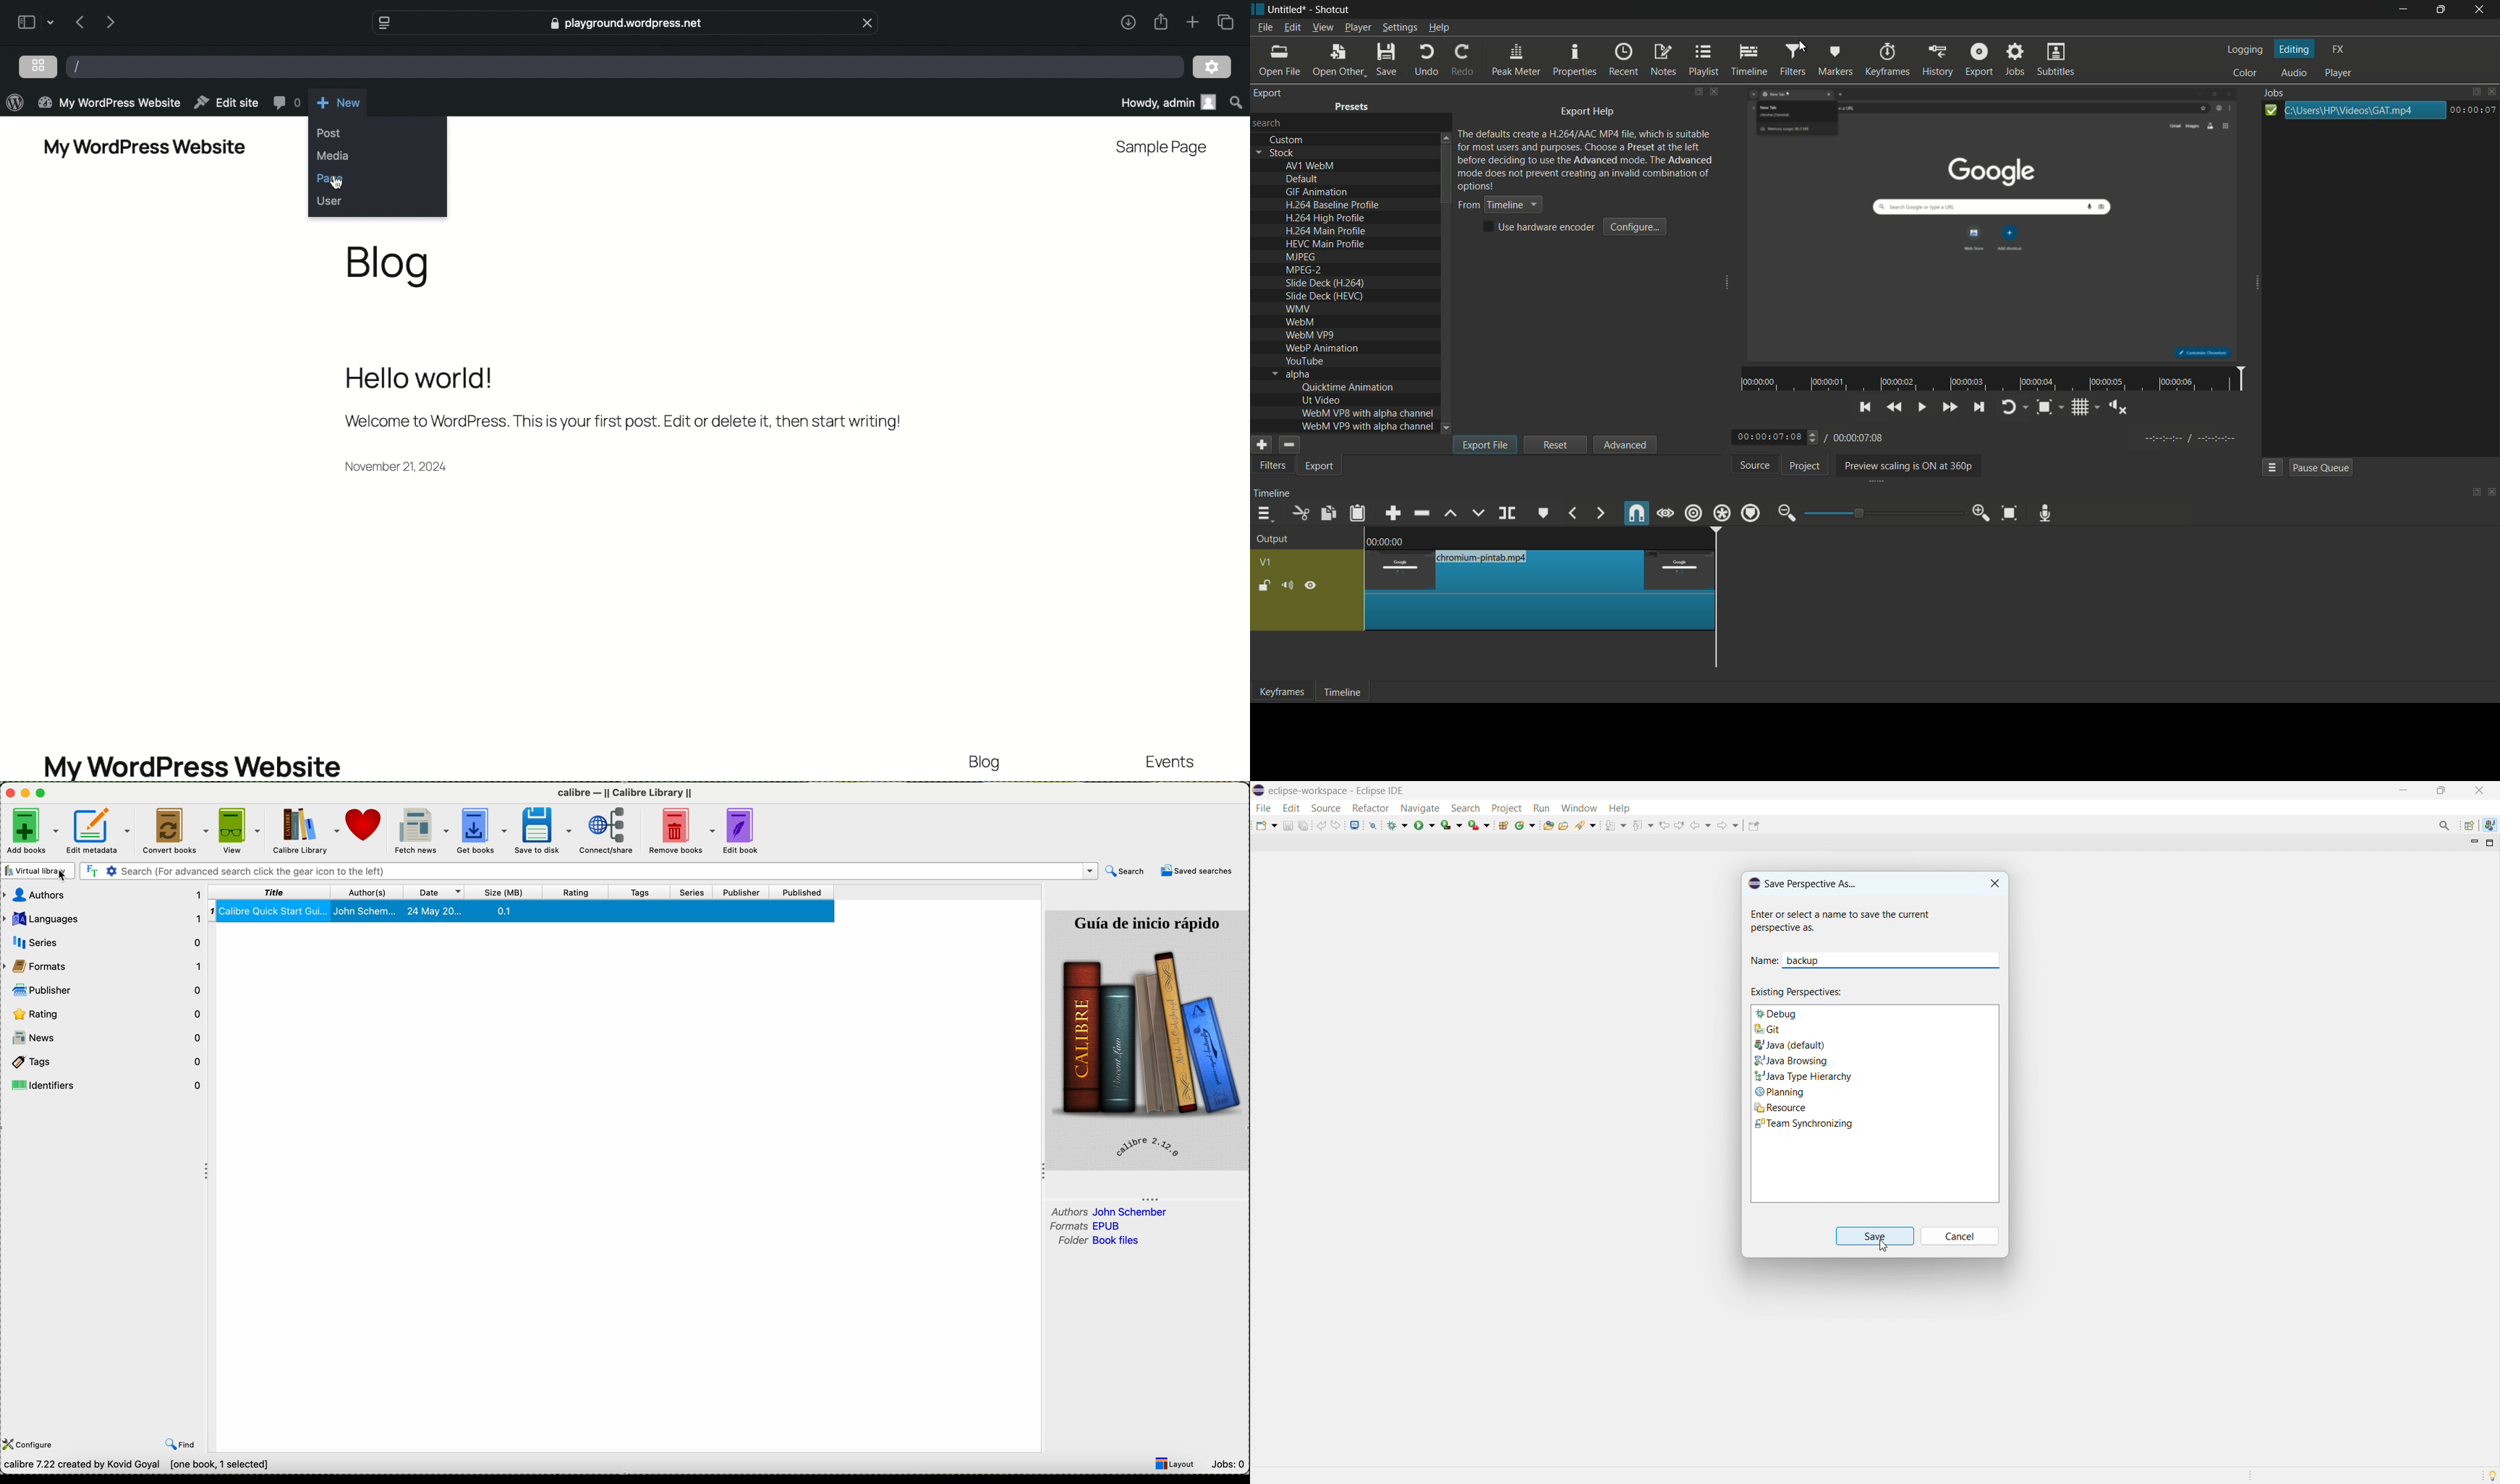 The height and width of the screenshot is (1484, 2520). Describe the element at coordinates (1090, 1227) in the screenshot. I see `formats ` at that location.